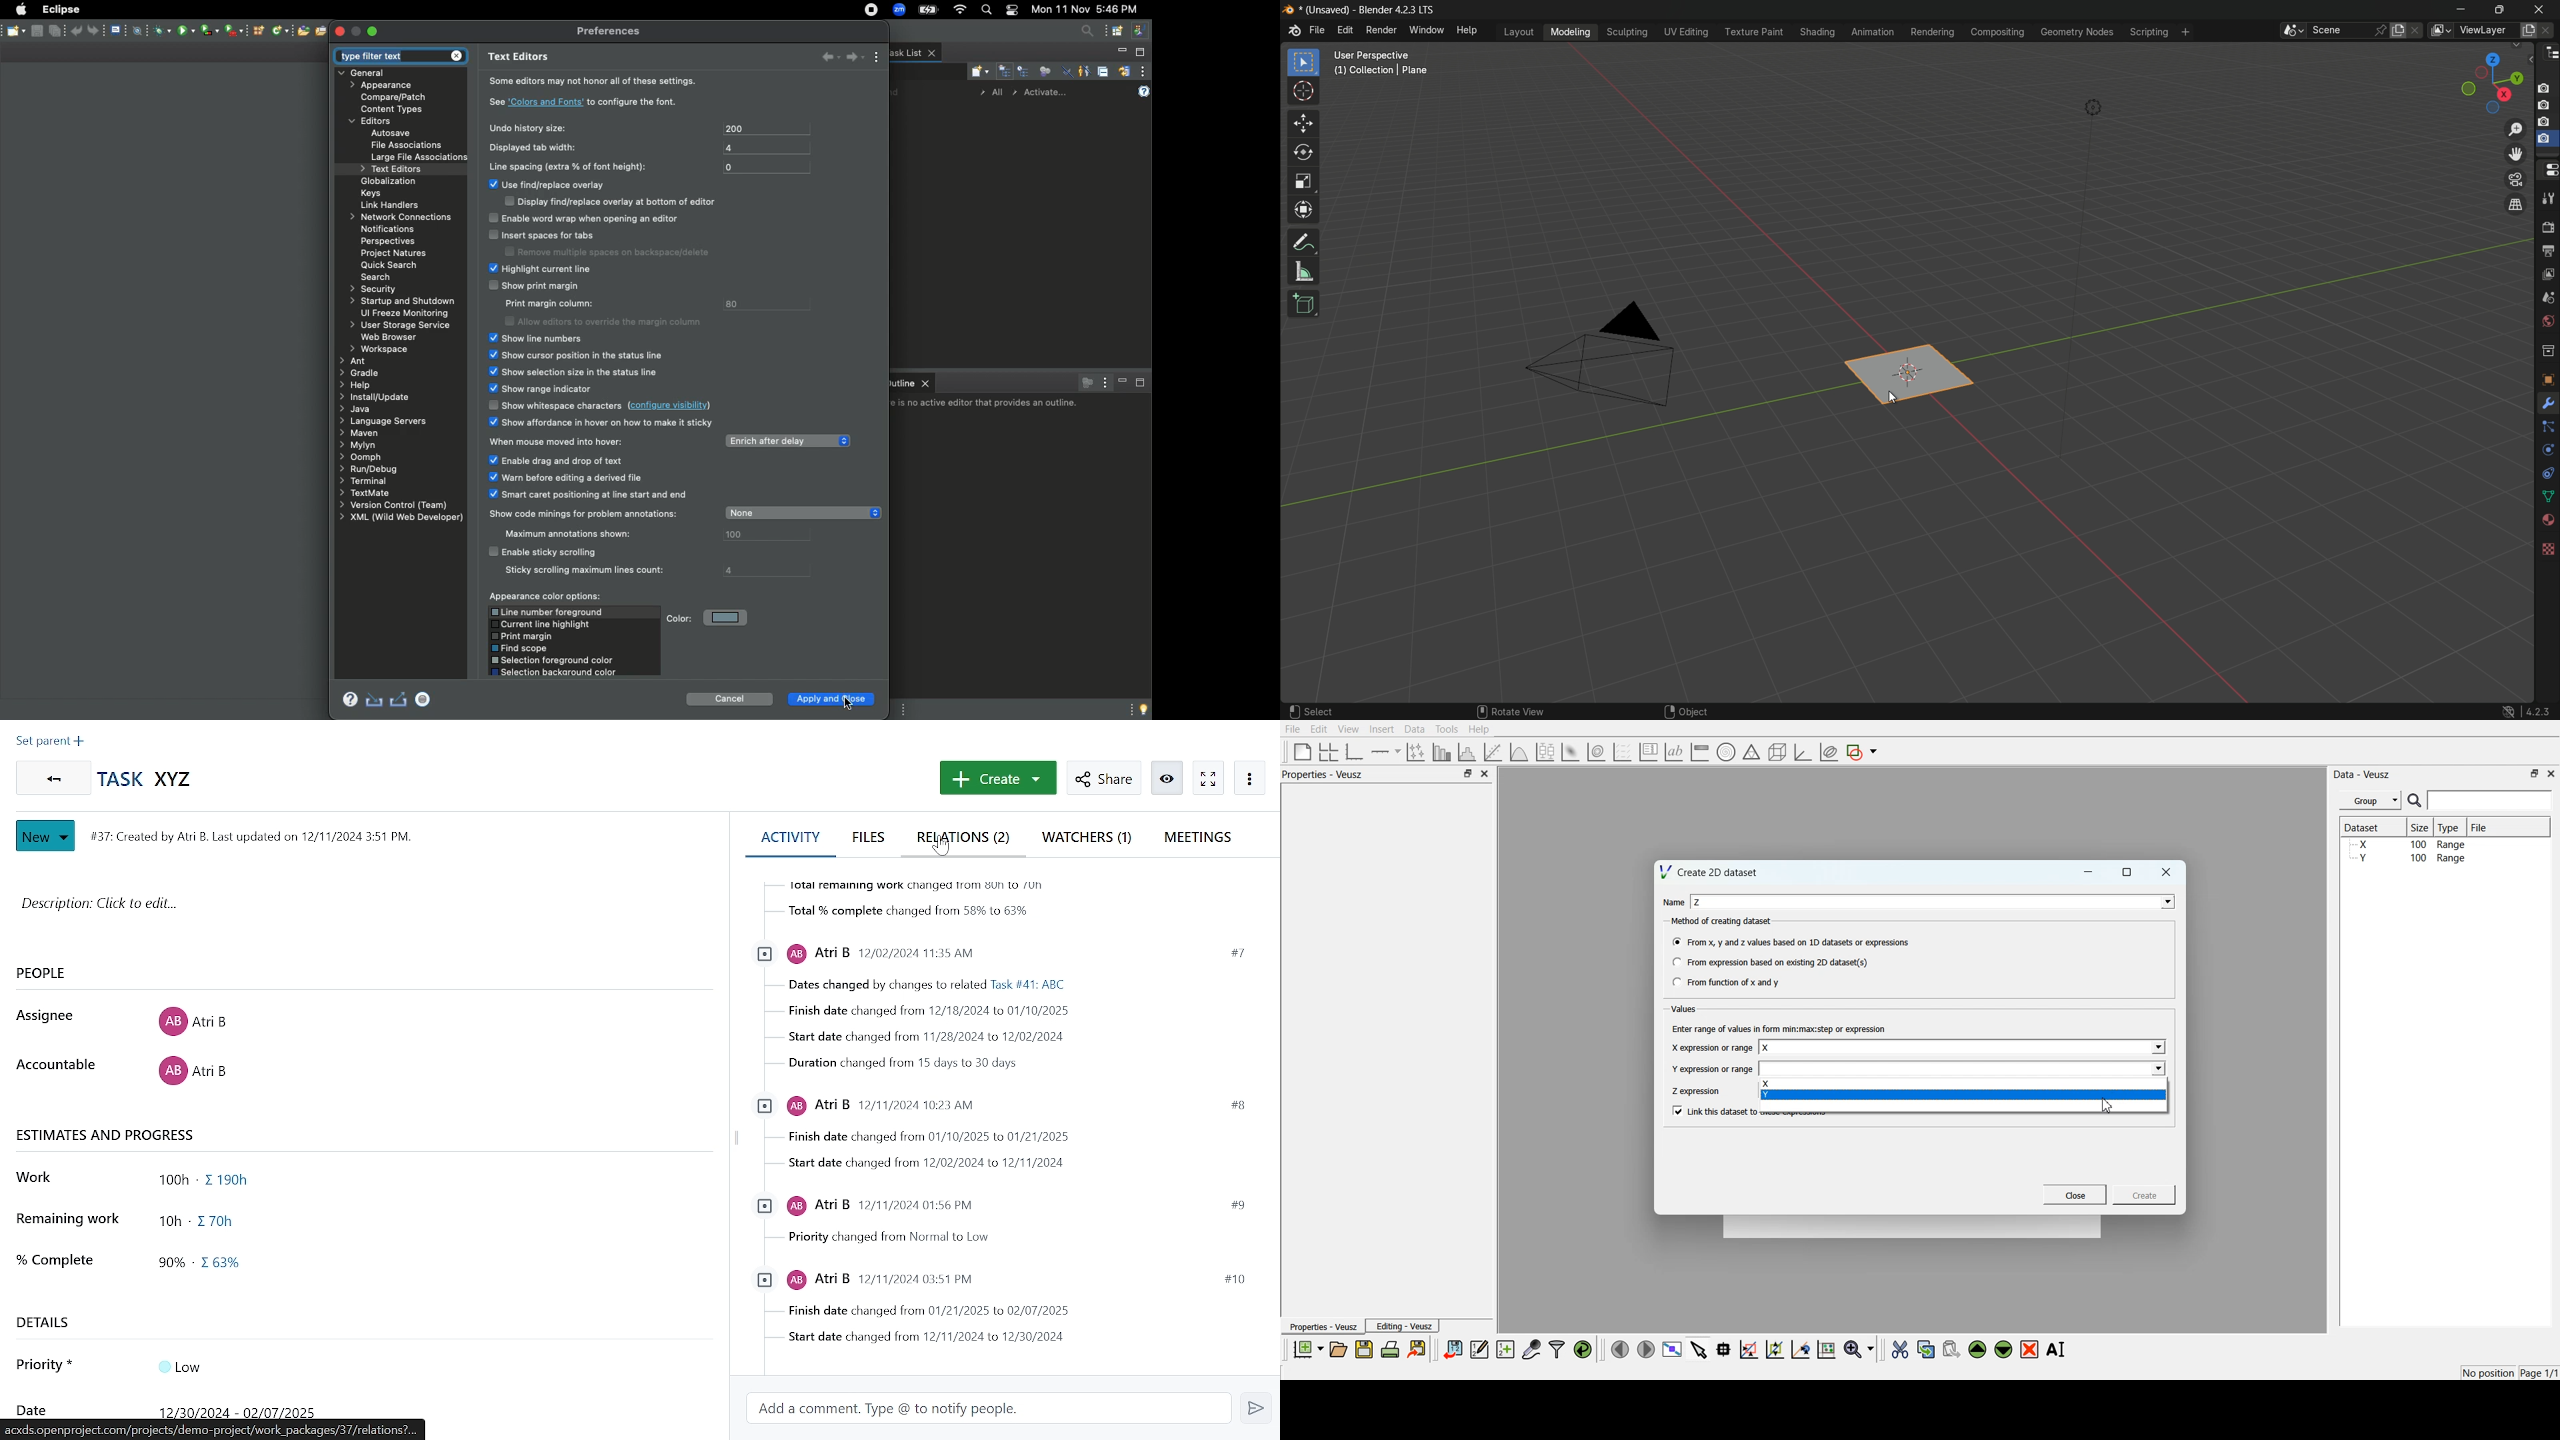  Describe the element at coordinates (1907, 373) in the screenshot. I see `plane is selected` at that location.